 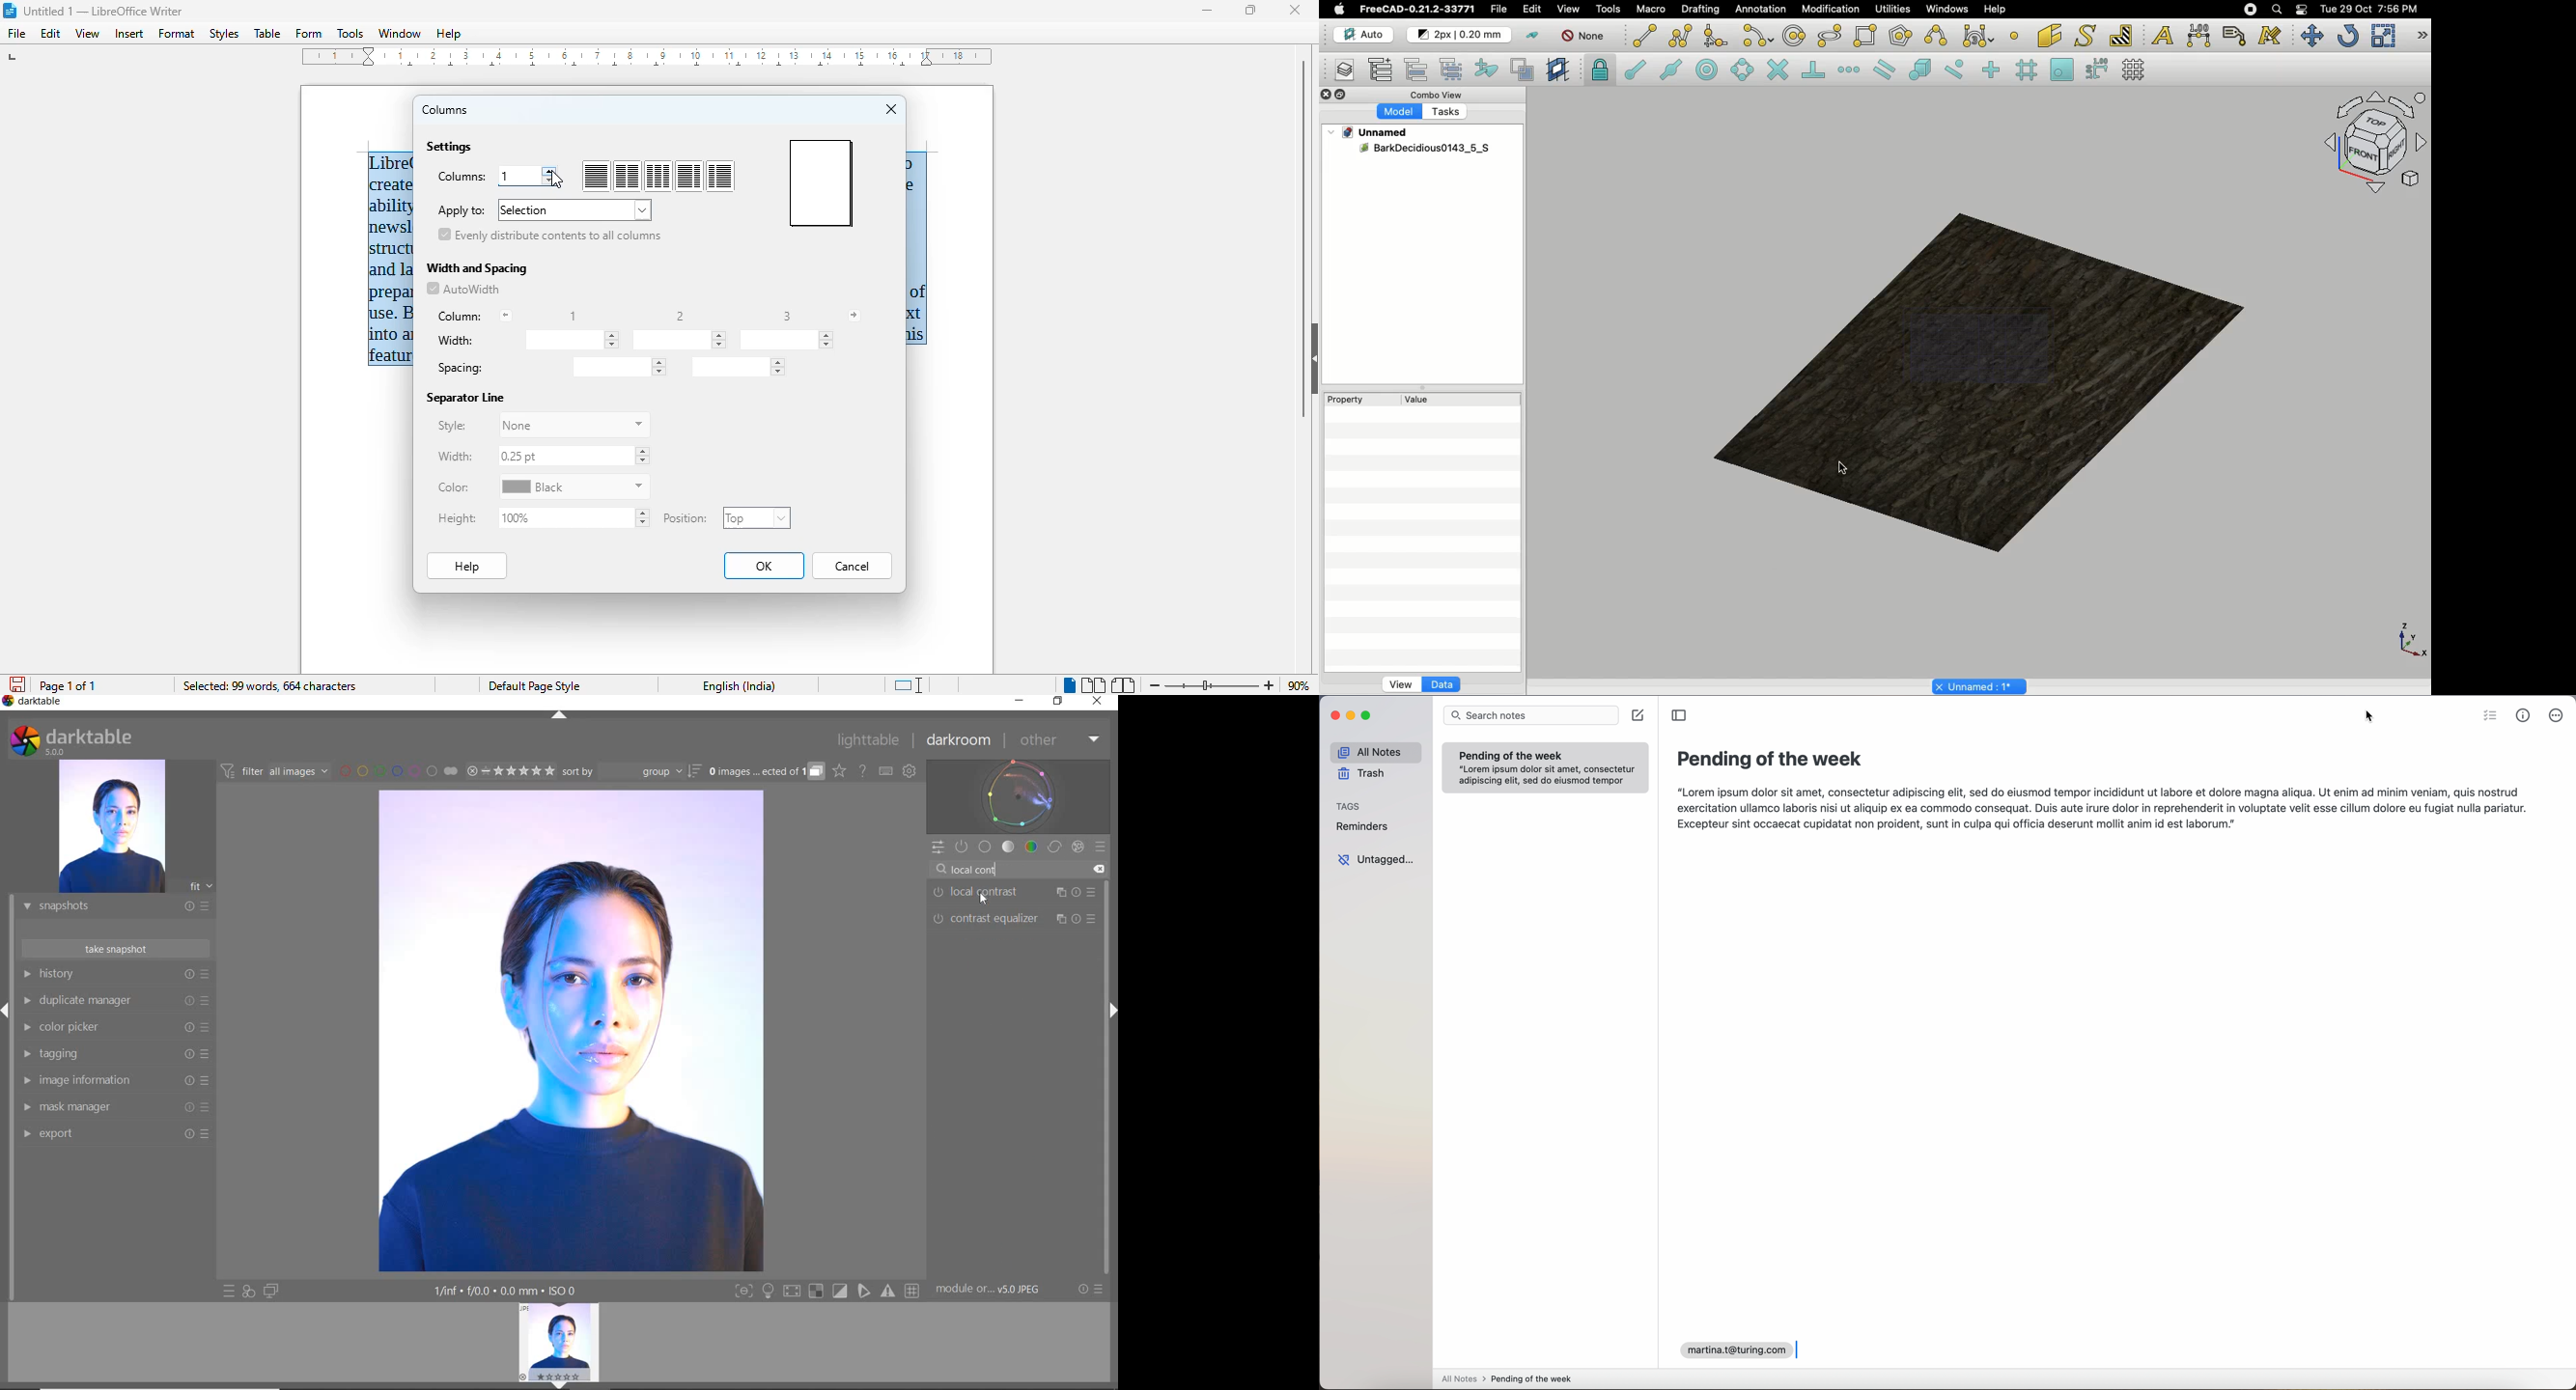 I want to click on Draft modification tools, so click(x=2421, y=37).